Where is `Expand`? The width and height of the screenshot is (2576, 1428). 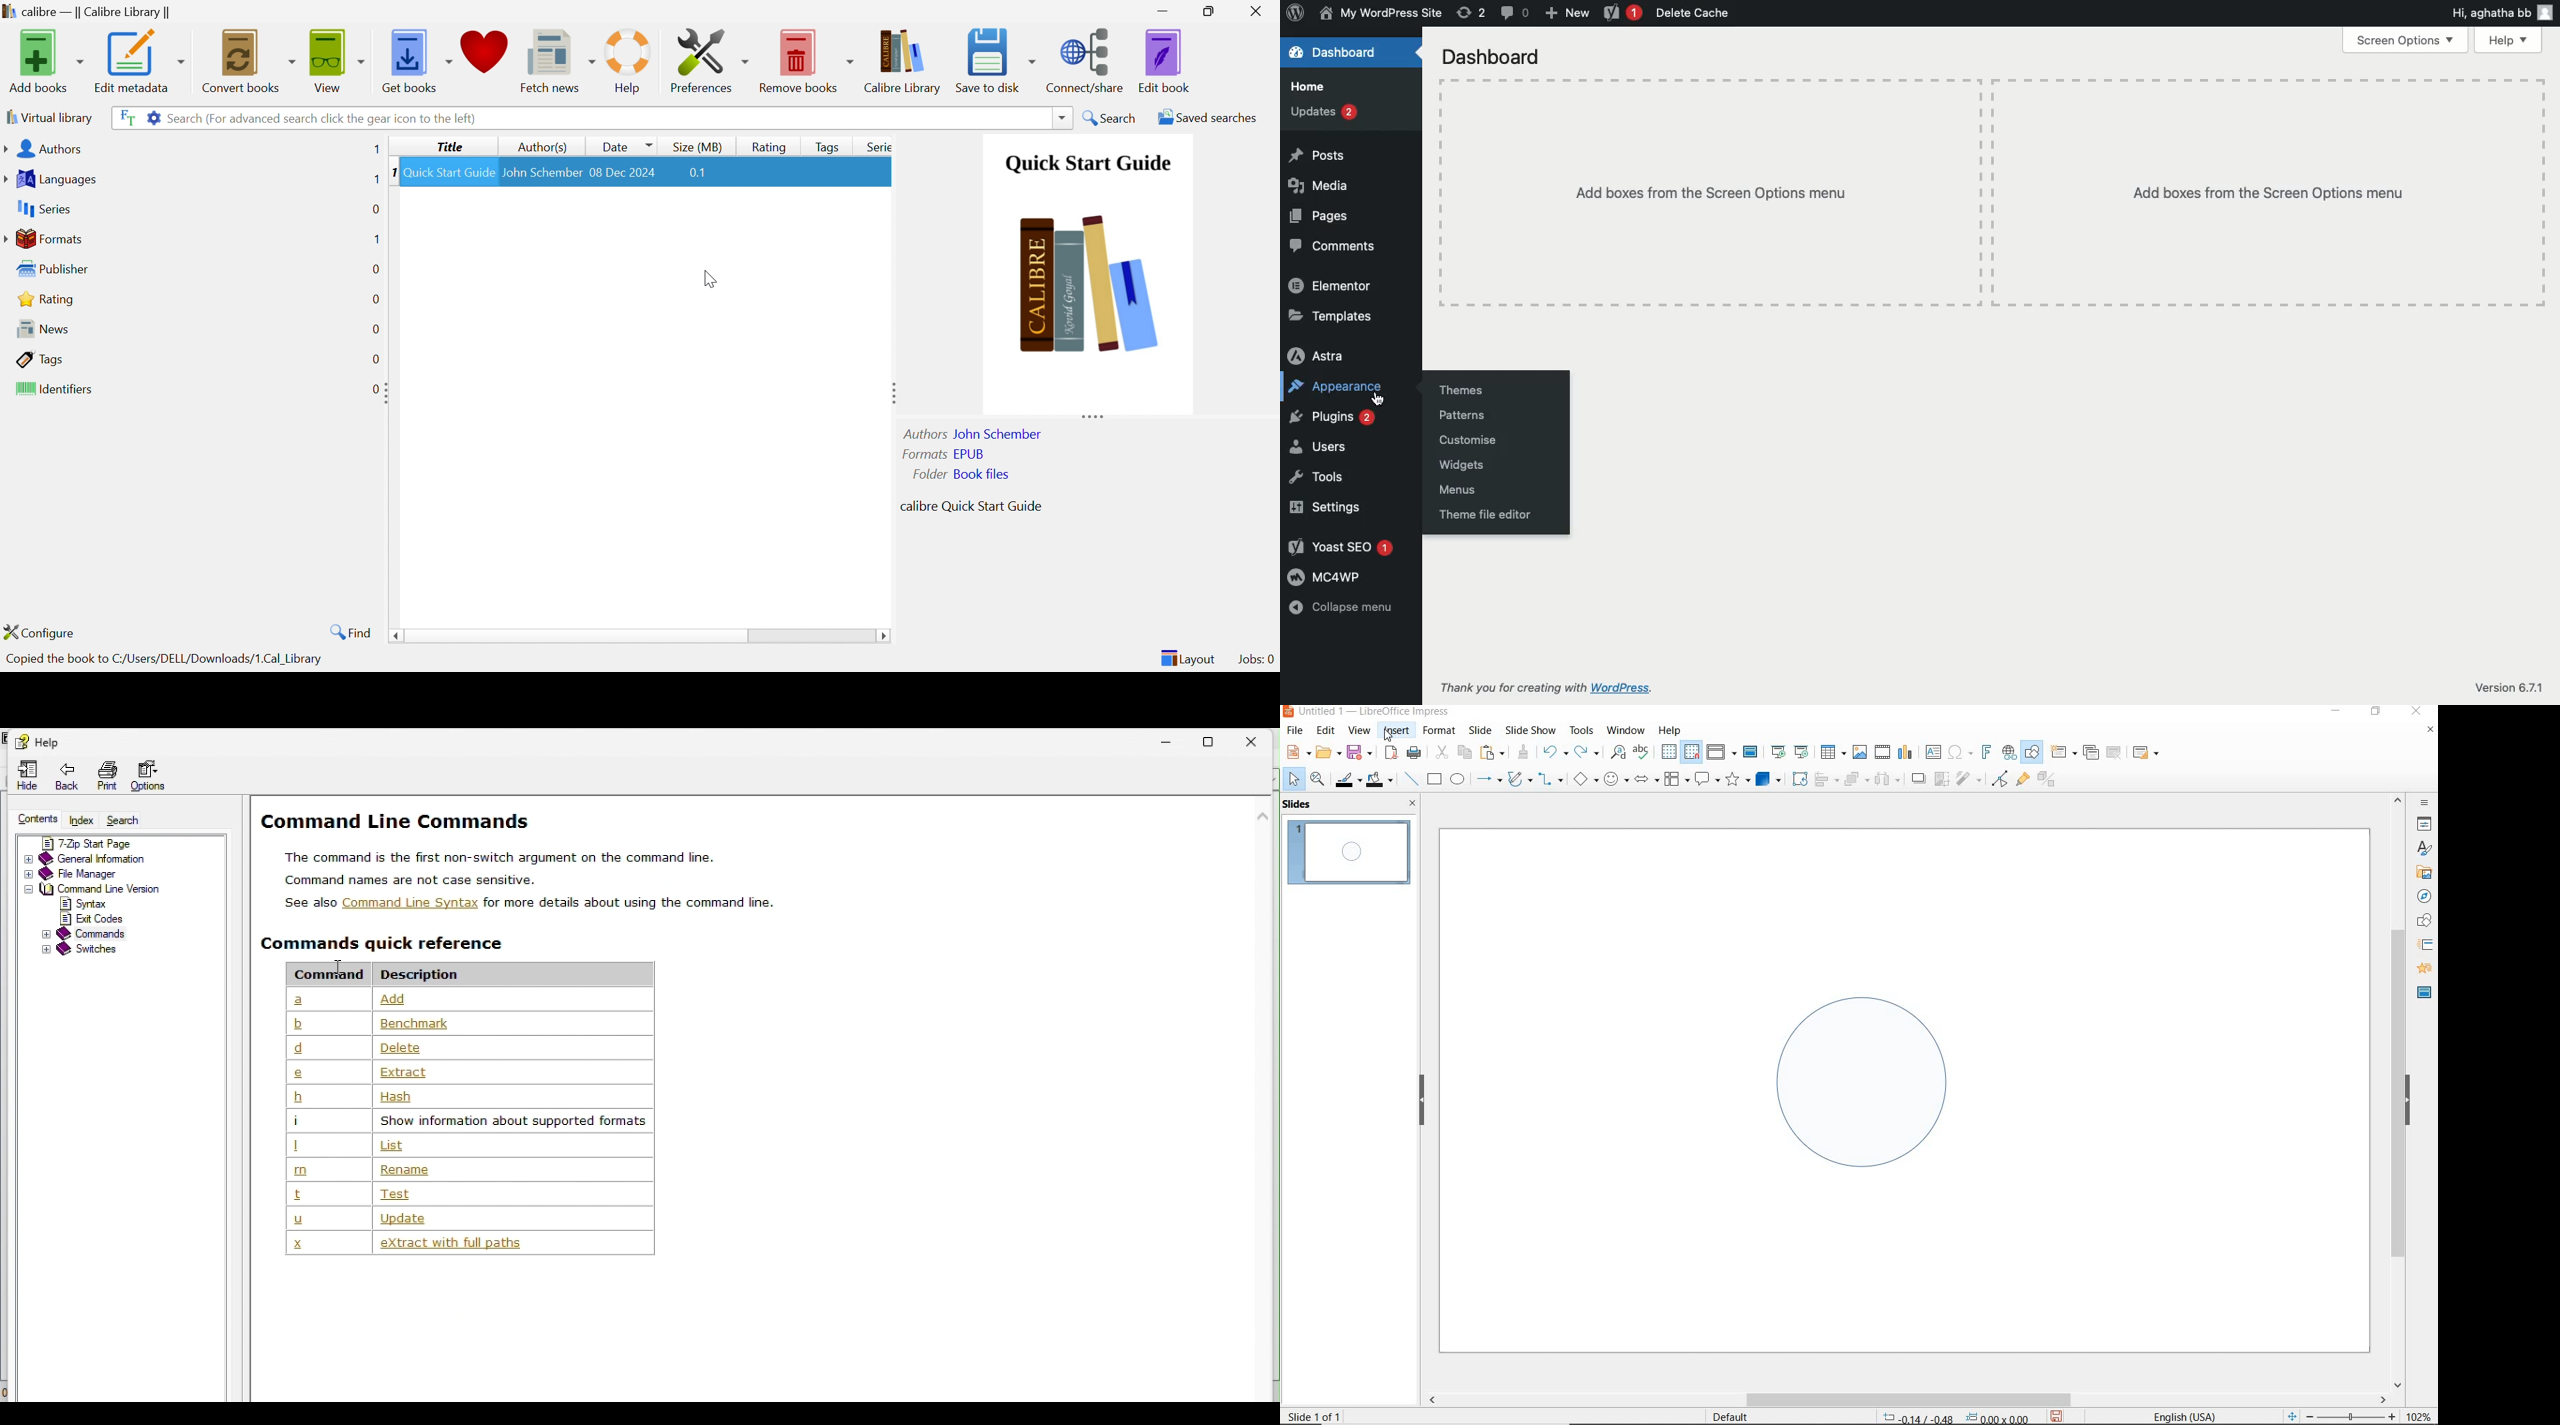 Expand is located at coordinates (387, 392).